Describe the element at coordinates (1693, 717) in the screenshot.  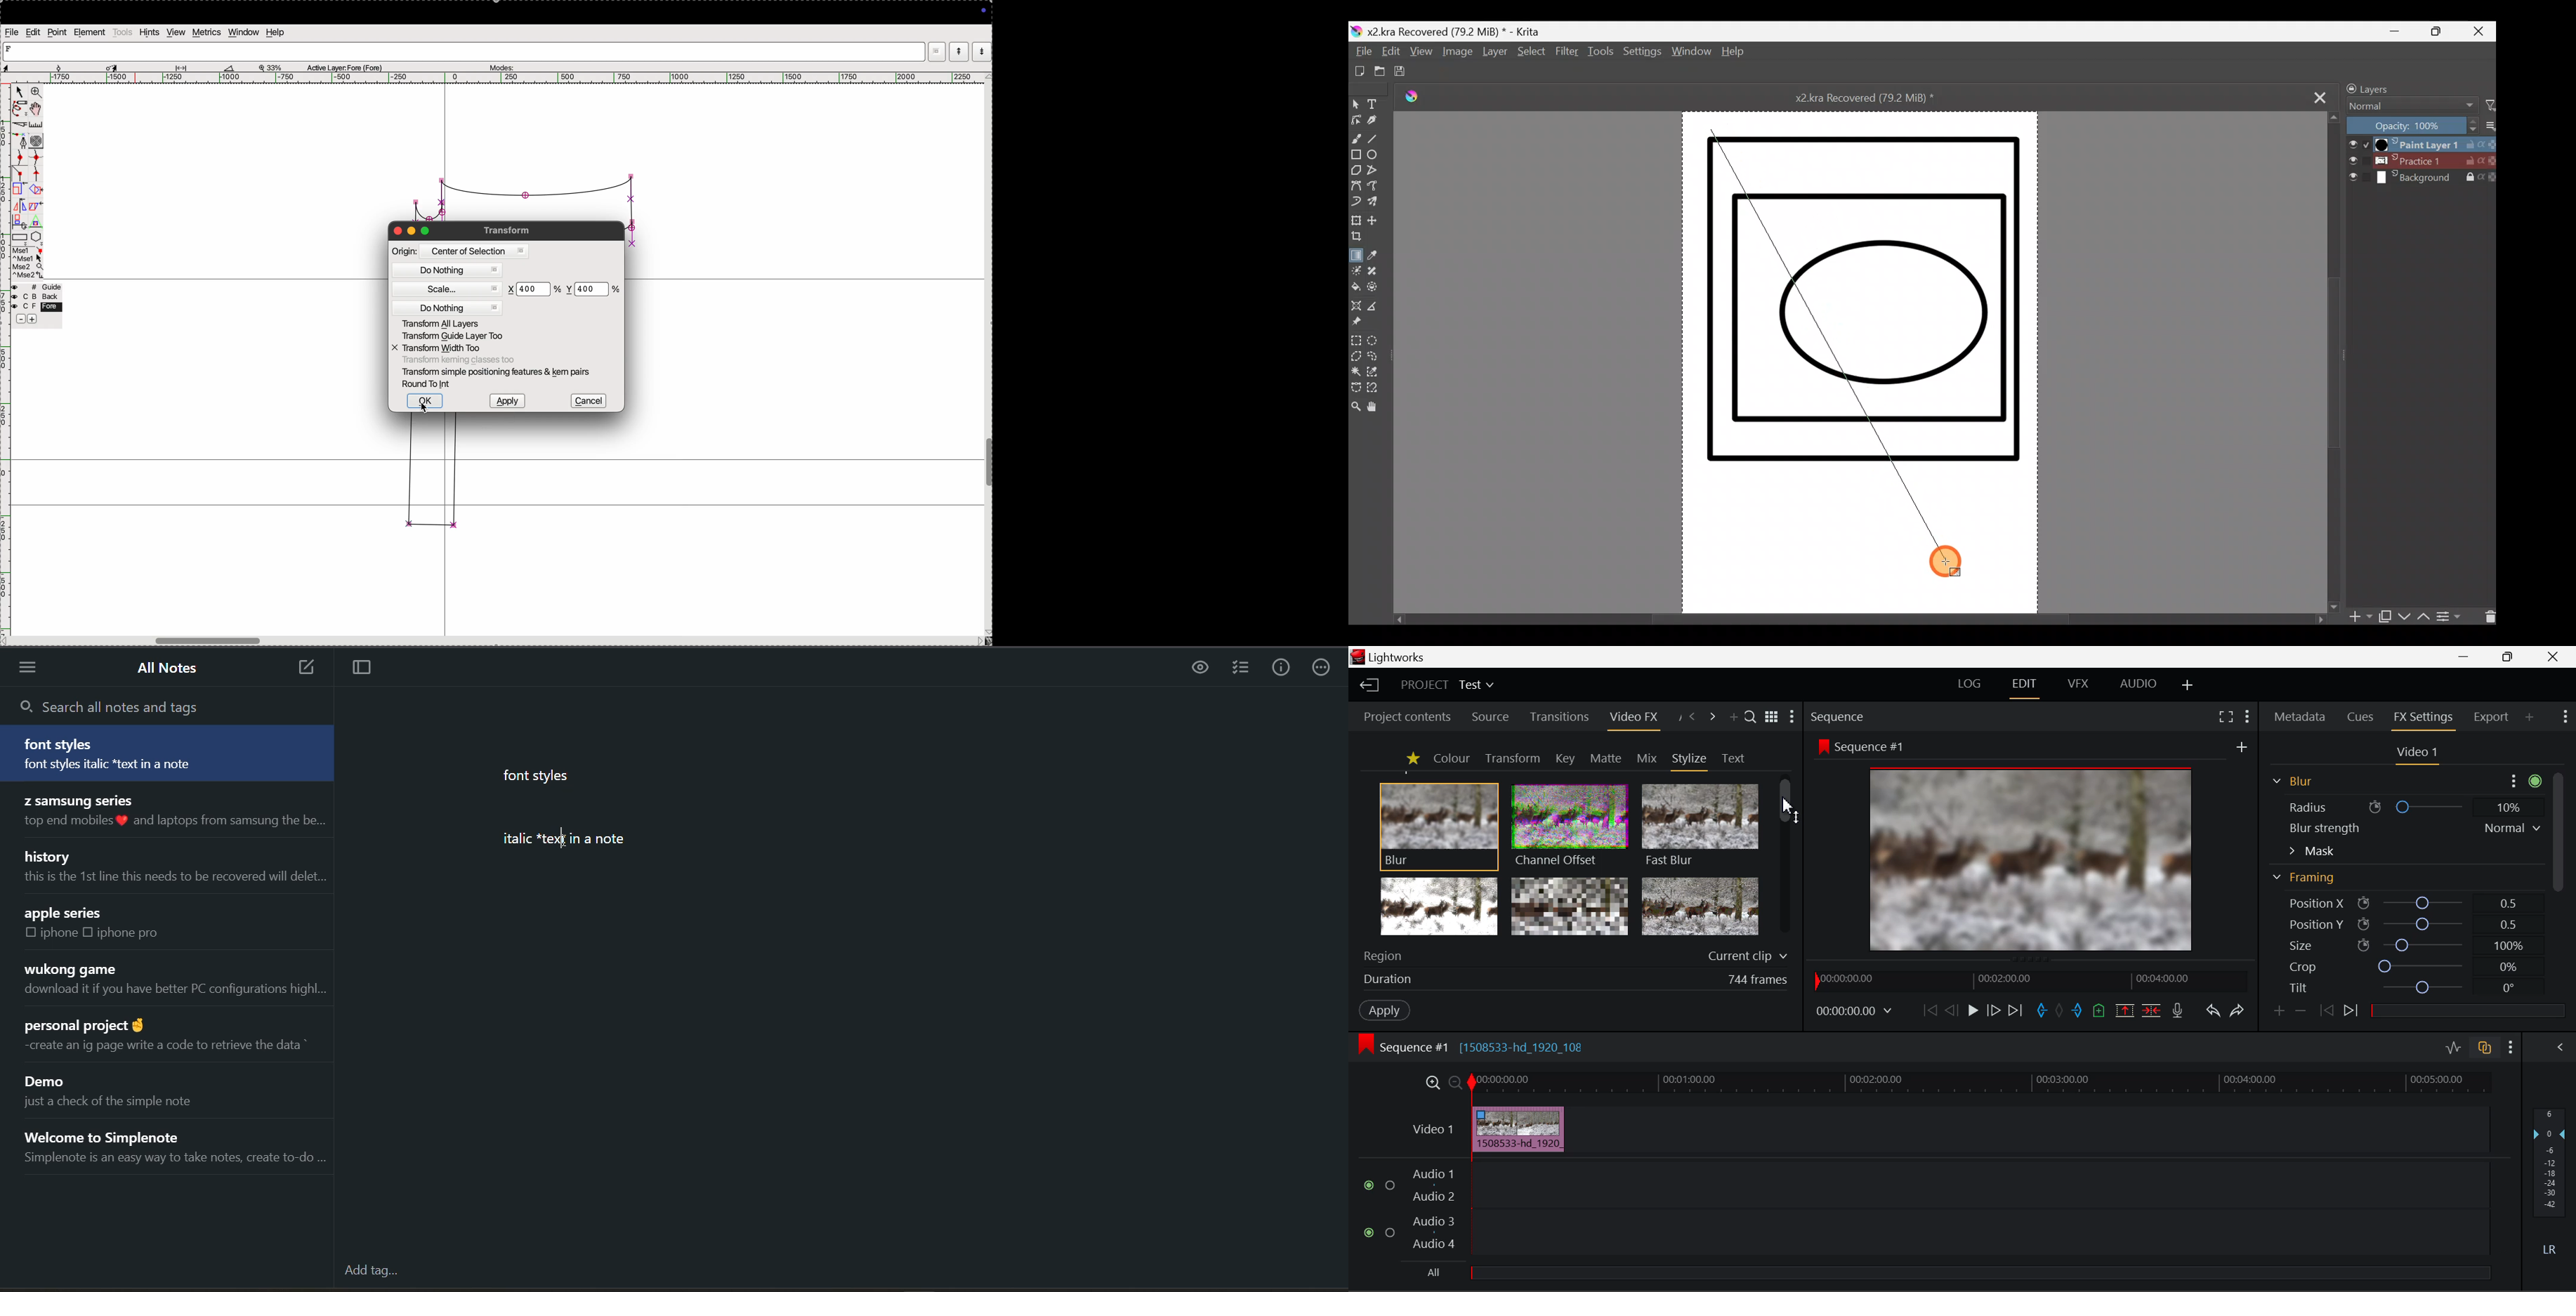
I see `Previous Panel` at that location.